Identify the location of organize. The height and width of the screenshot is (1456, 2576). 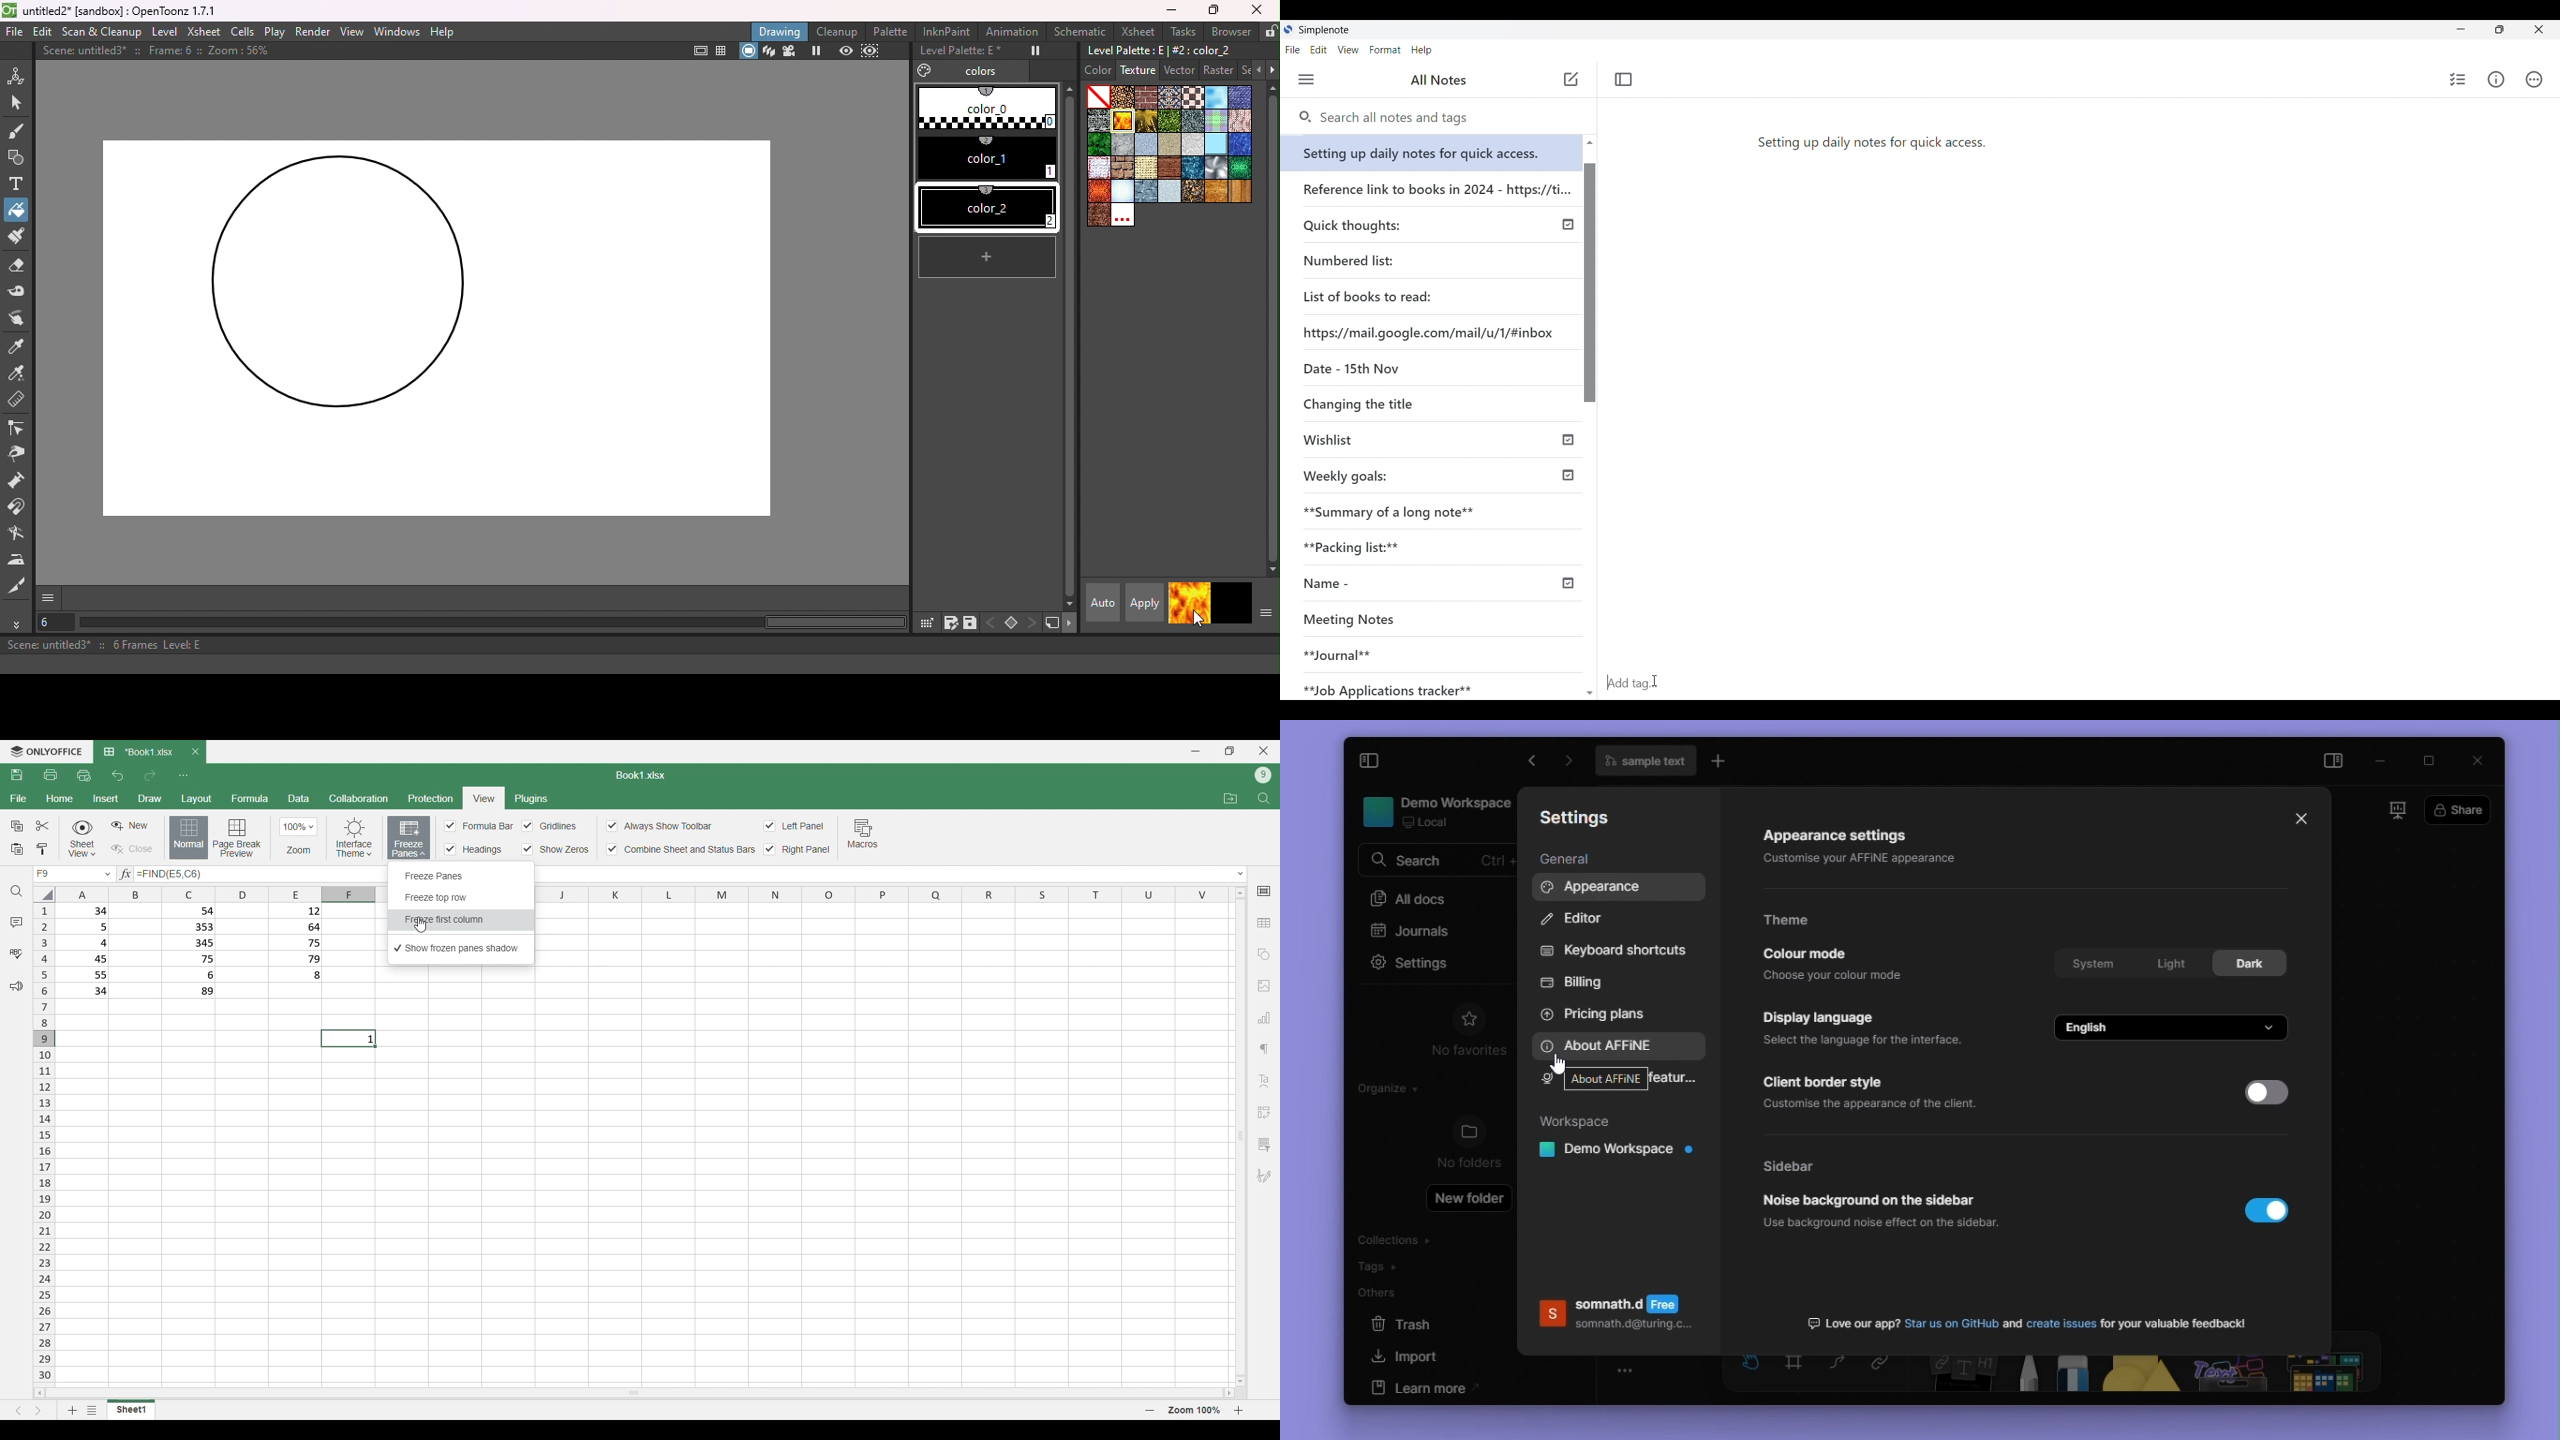
(1391, 1088).